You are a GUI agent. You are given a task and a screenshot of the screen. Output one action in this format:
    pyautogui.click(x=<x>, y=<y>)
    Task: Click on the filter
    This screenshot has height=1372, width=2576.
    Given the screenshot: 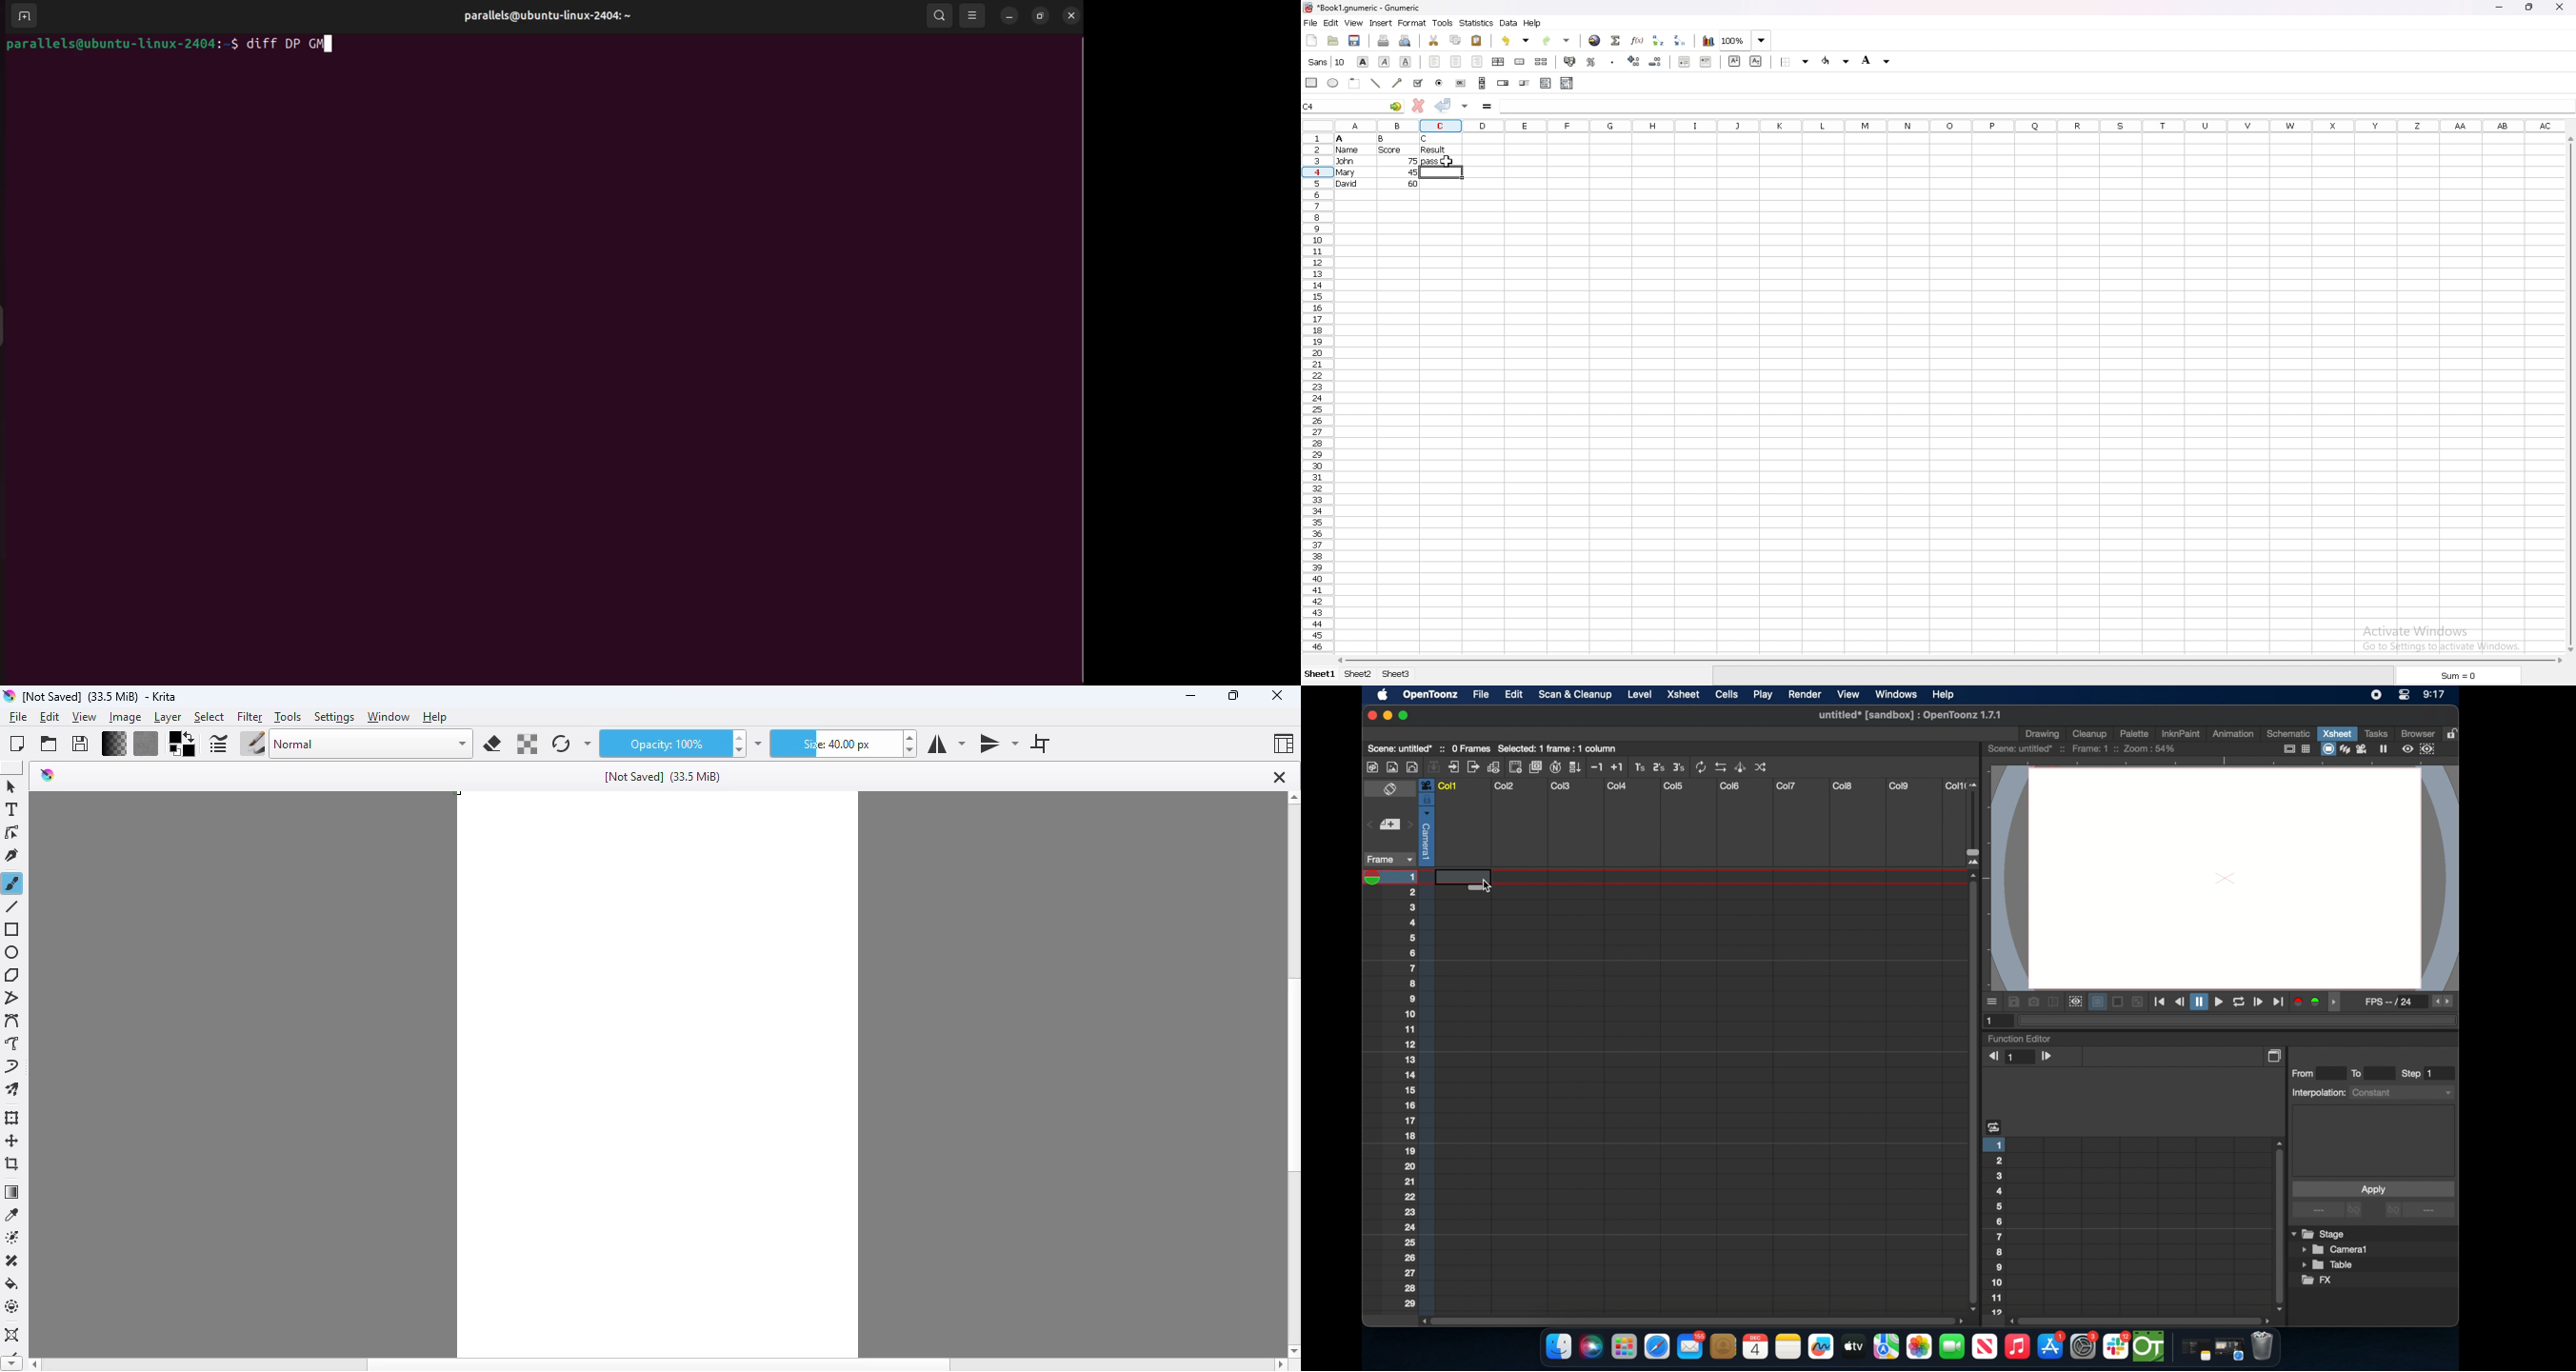 What is the action you would take?
    pyautogui.click(x=251, y=718)
    